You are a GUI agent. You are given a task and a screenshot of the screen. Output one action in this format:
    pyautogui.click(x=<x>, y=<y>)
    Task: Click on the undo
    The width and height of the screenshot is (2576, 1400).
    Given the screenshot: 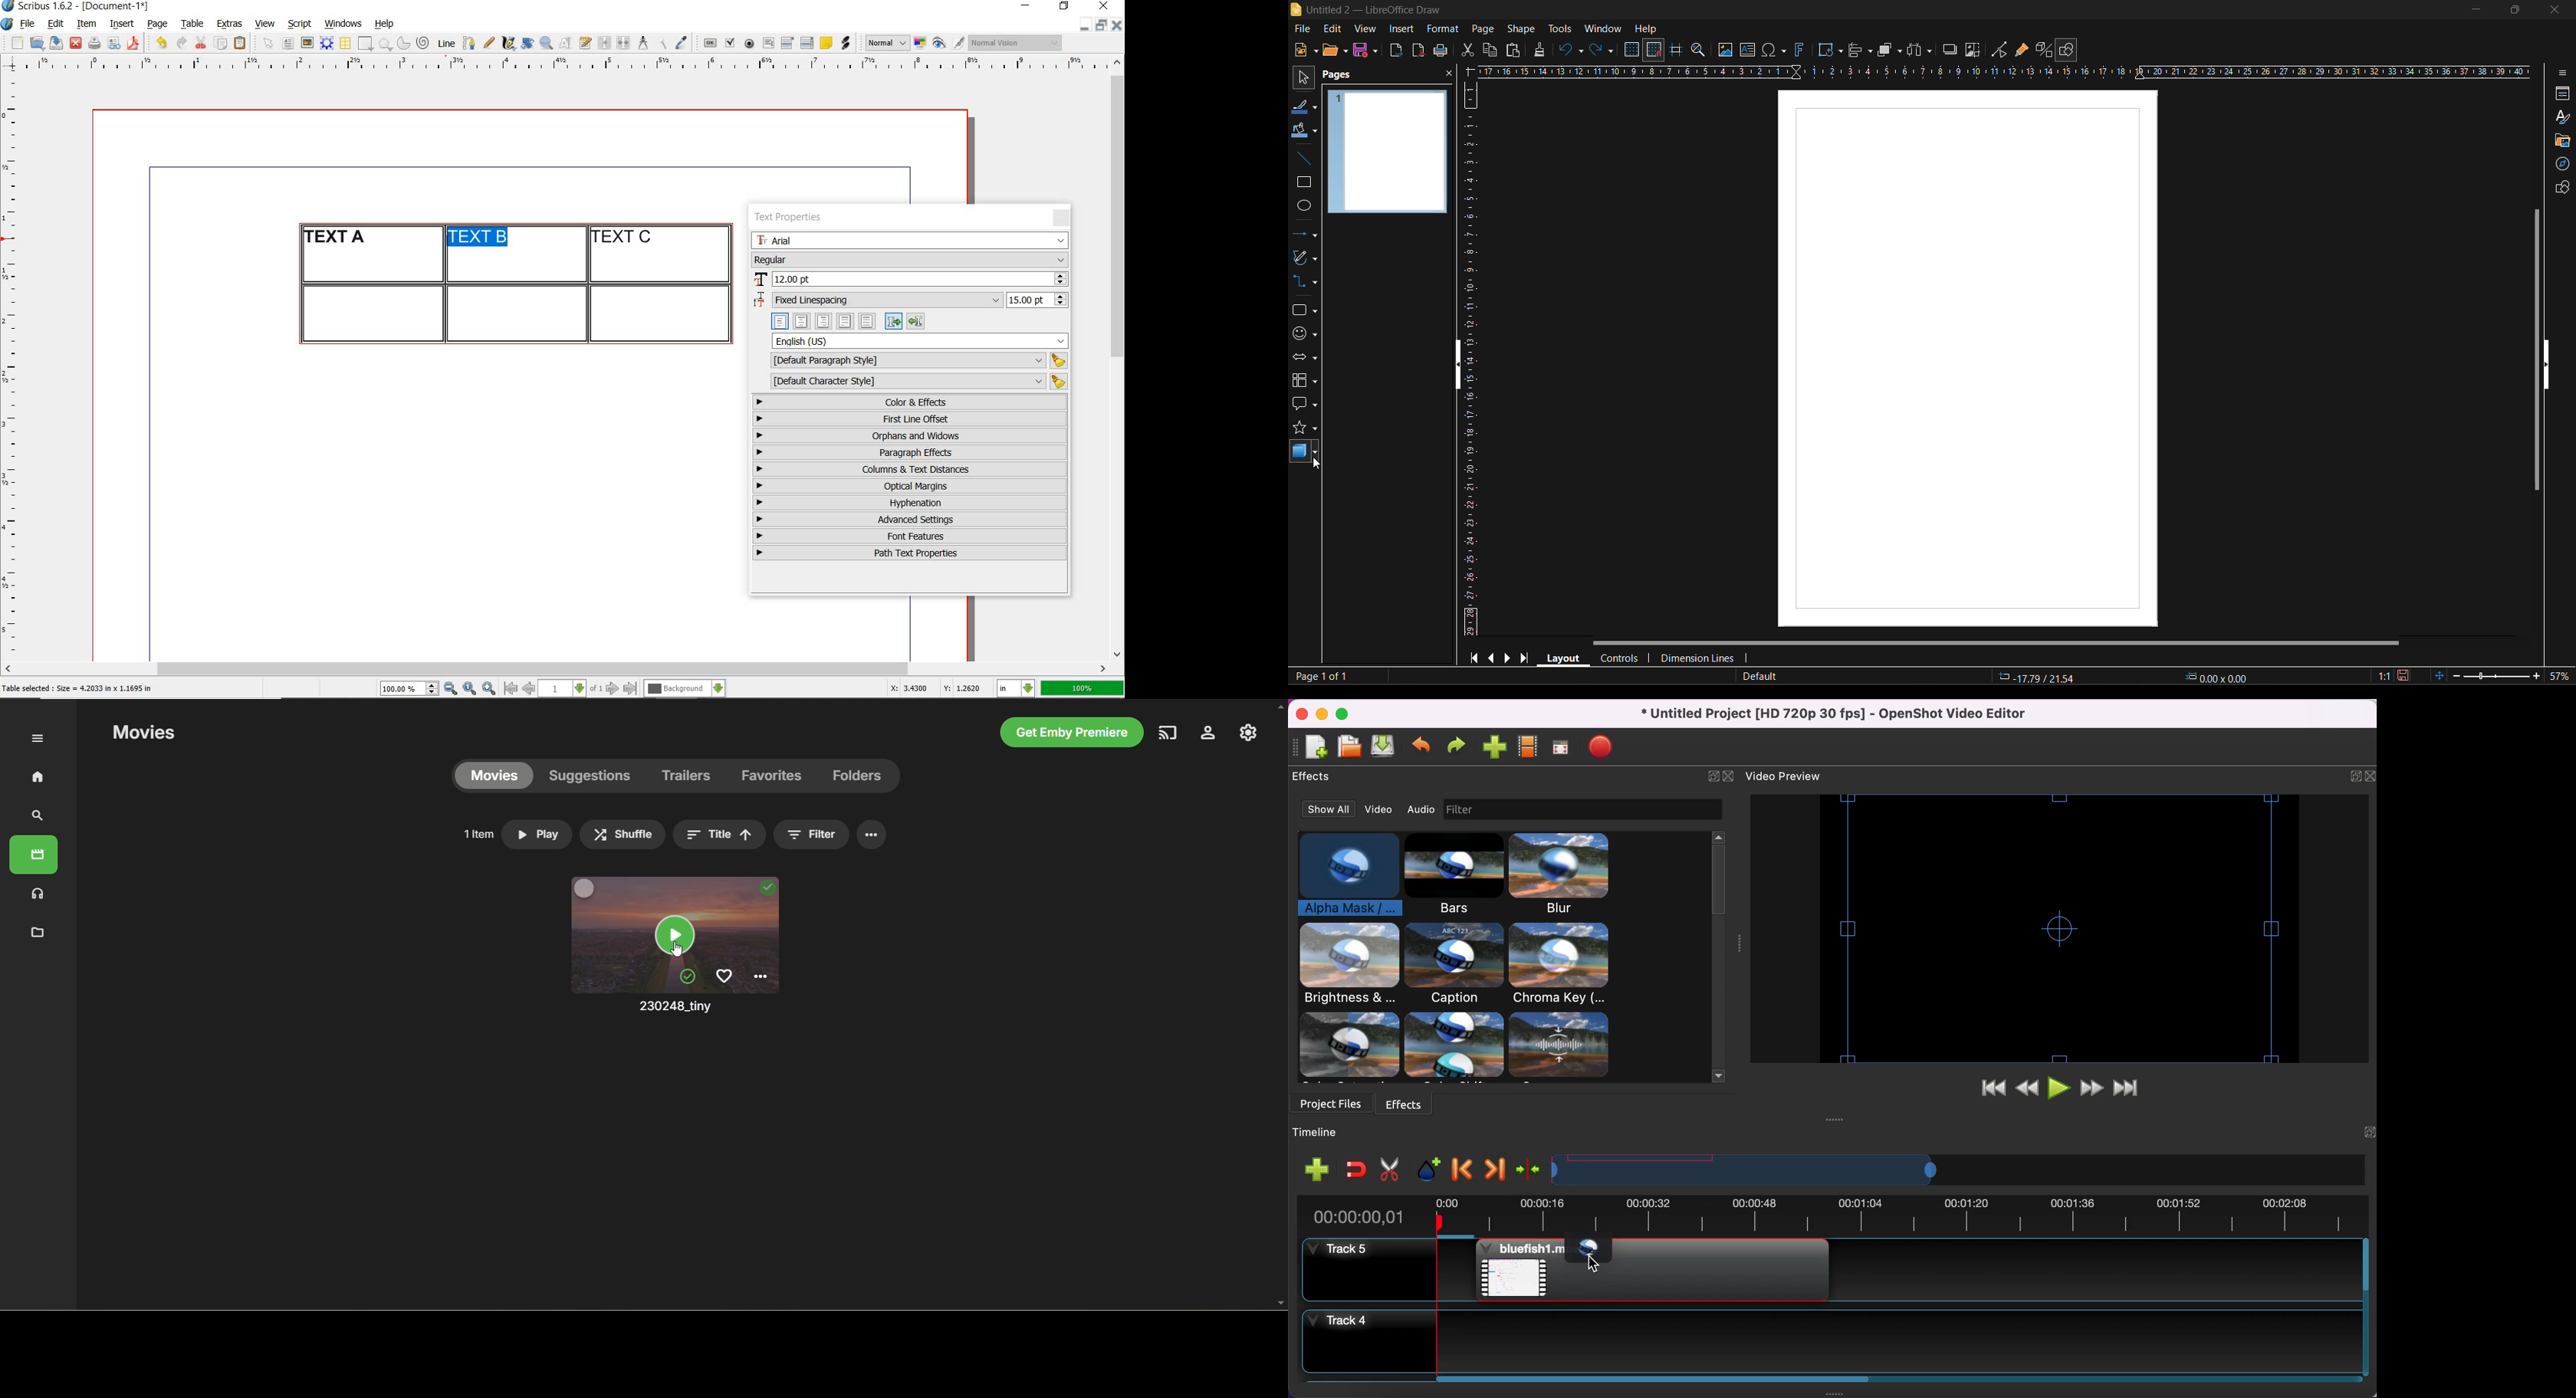 What is the action you would take?
    pyautogui.click(x=1572, y=50)
    